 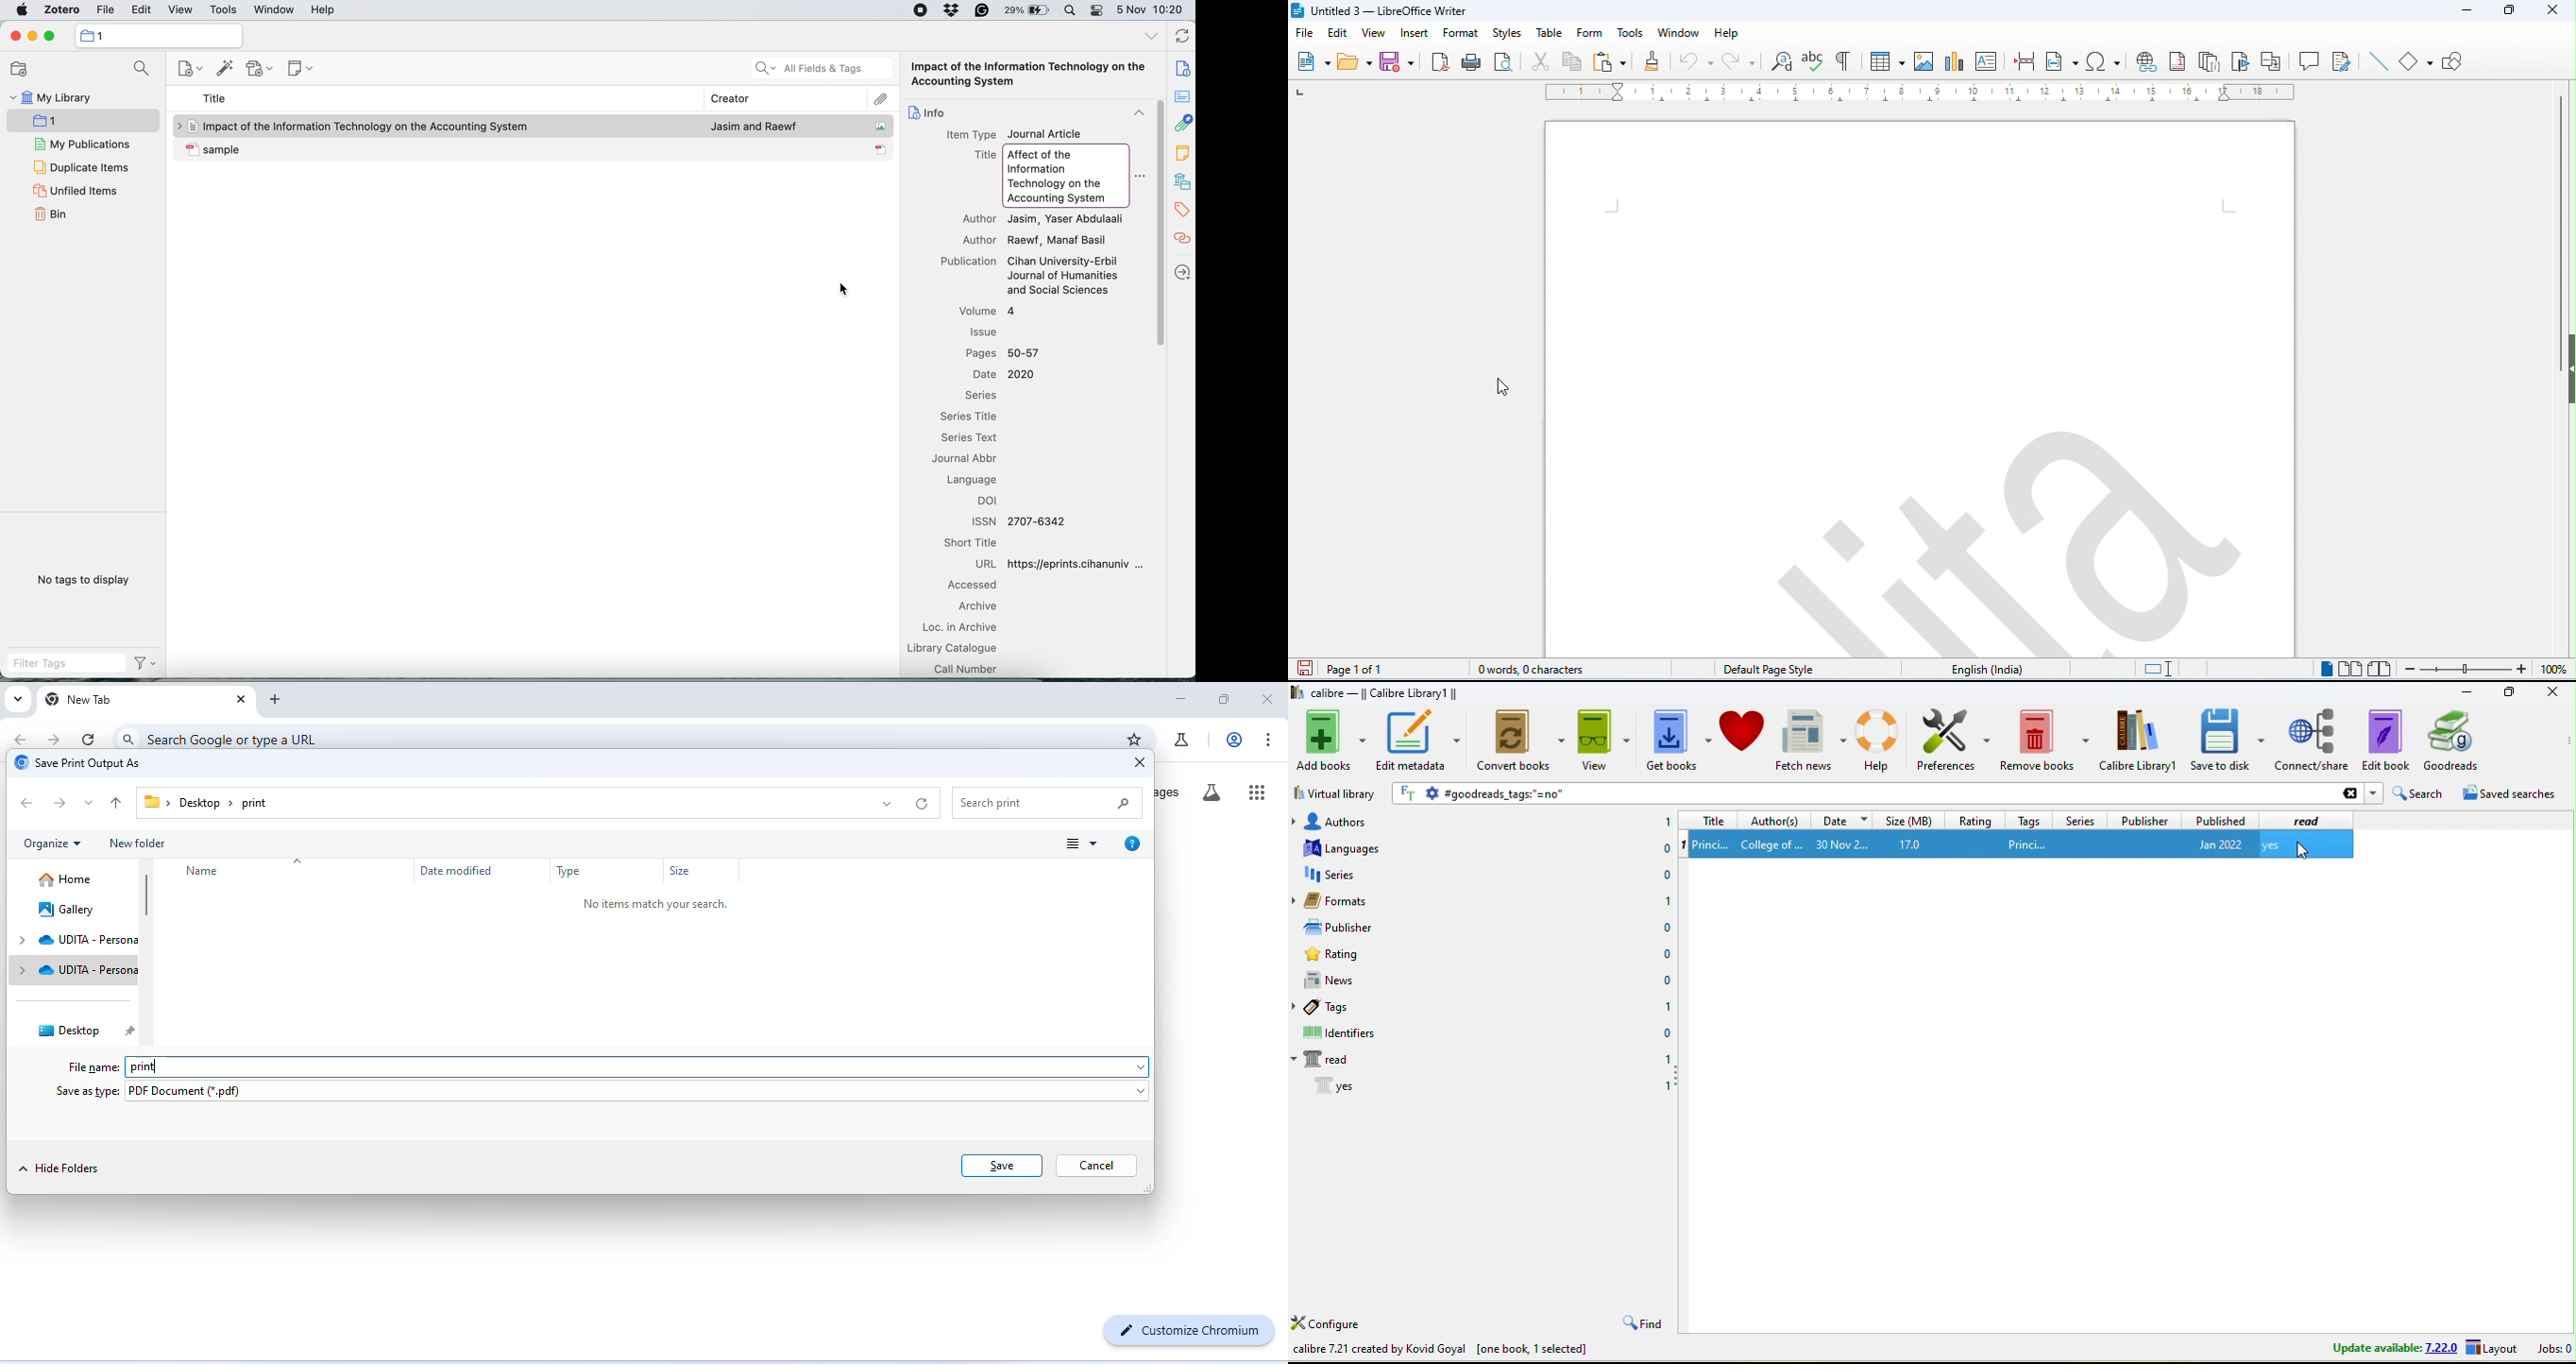 What do you see at coordinates (2489, 671) in the screenshot?
I see `zoom` at bounding box center [2489, 671].